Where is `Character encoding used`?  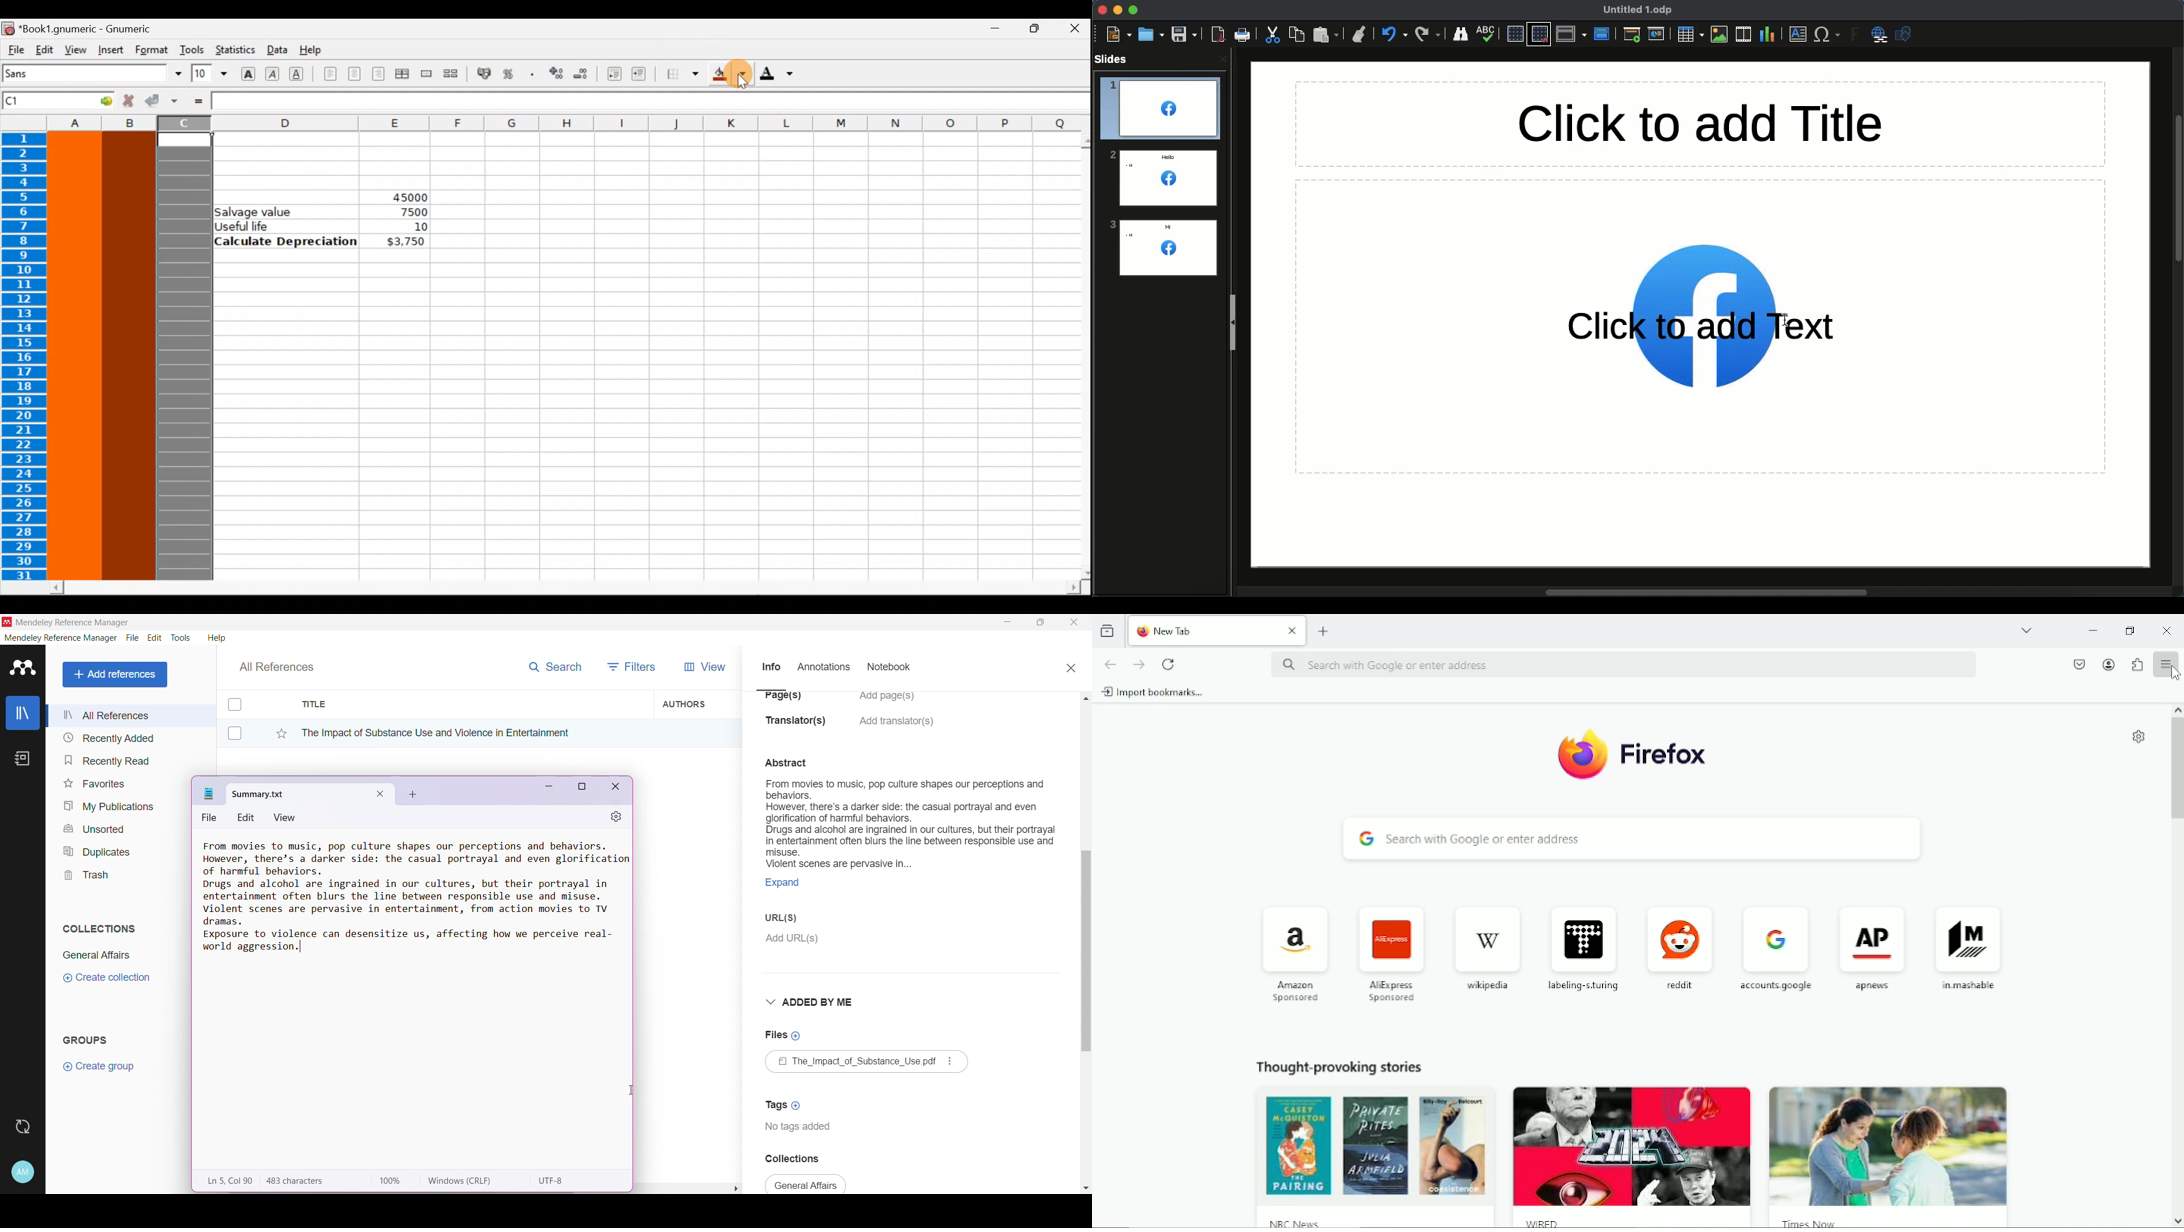 Character encoding used is located at coordinates (553, 1181).